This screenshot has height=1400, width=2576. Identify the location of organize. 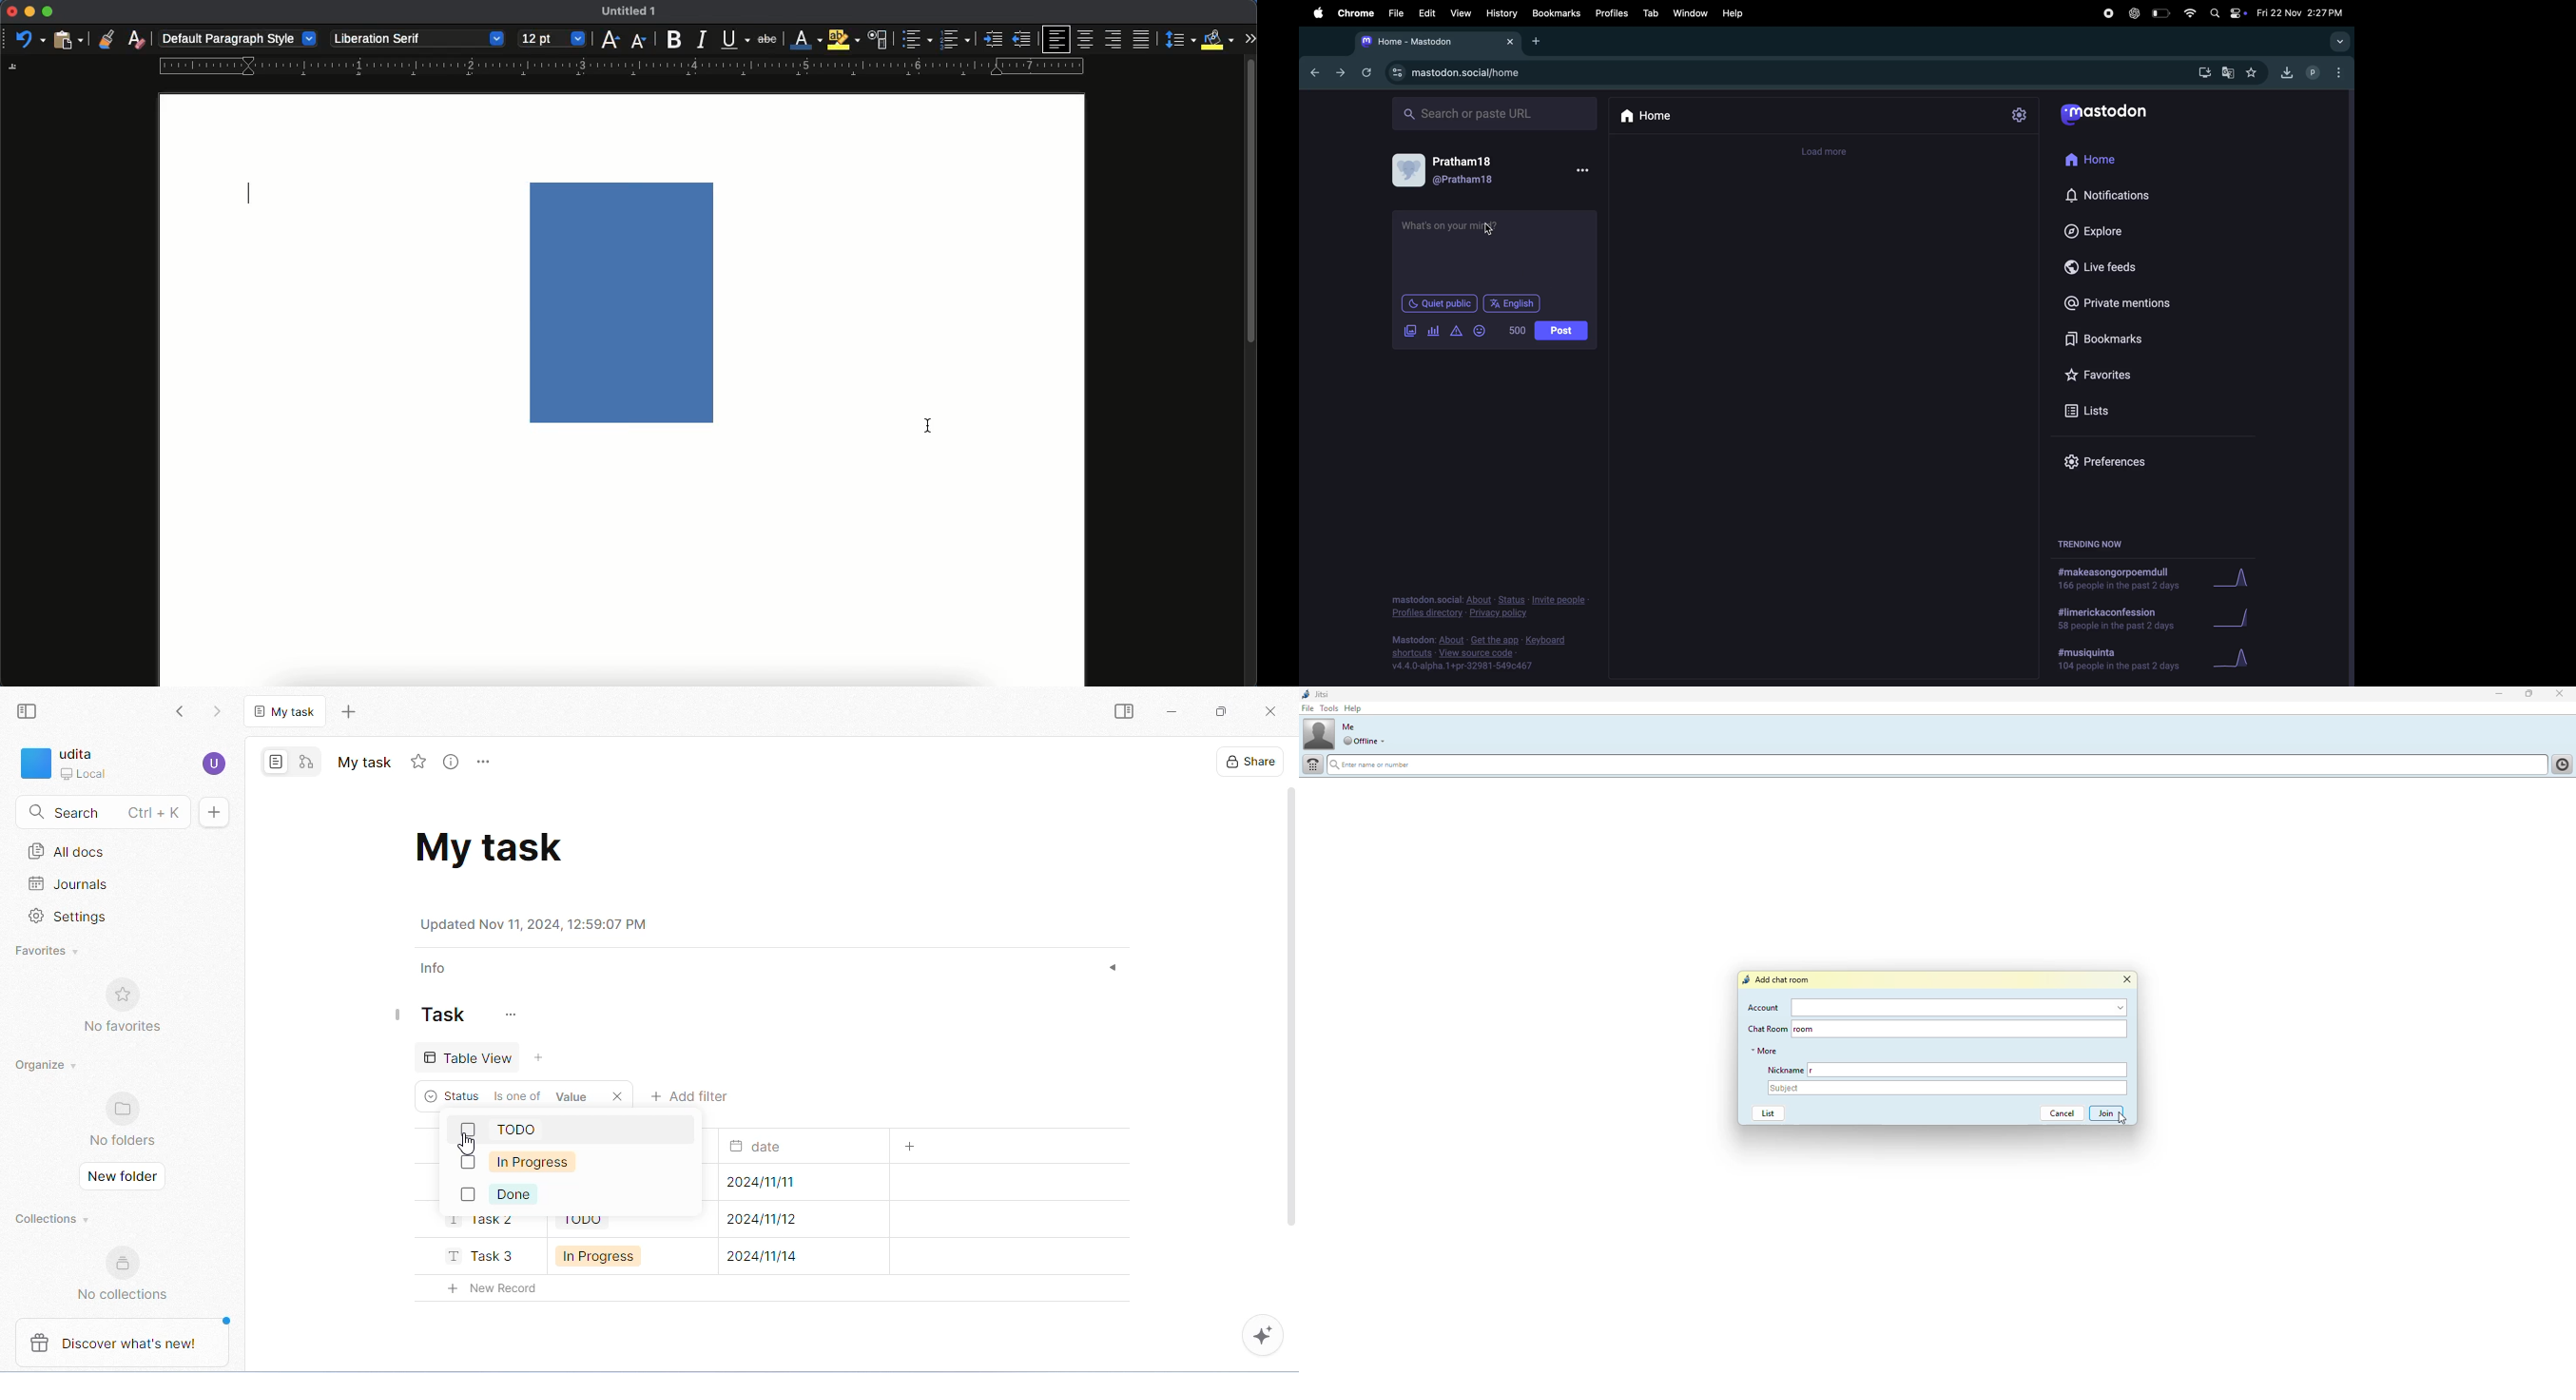
(46, 1065).